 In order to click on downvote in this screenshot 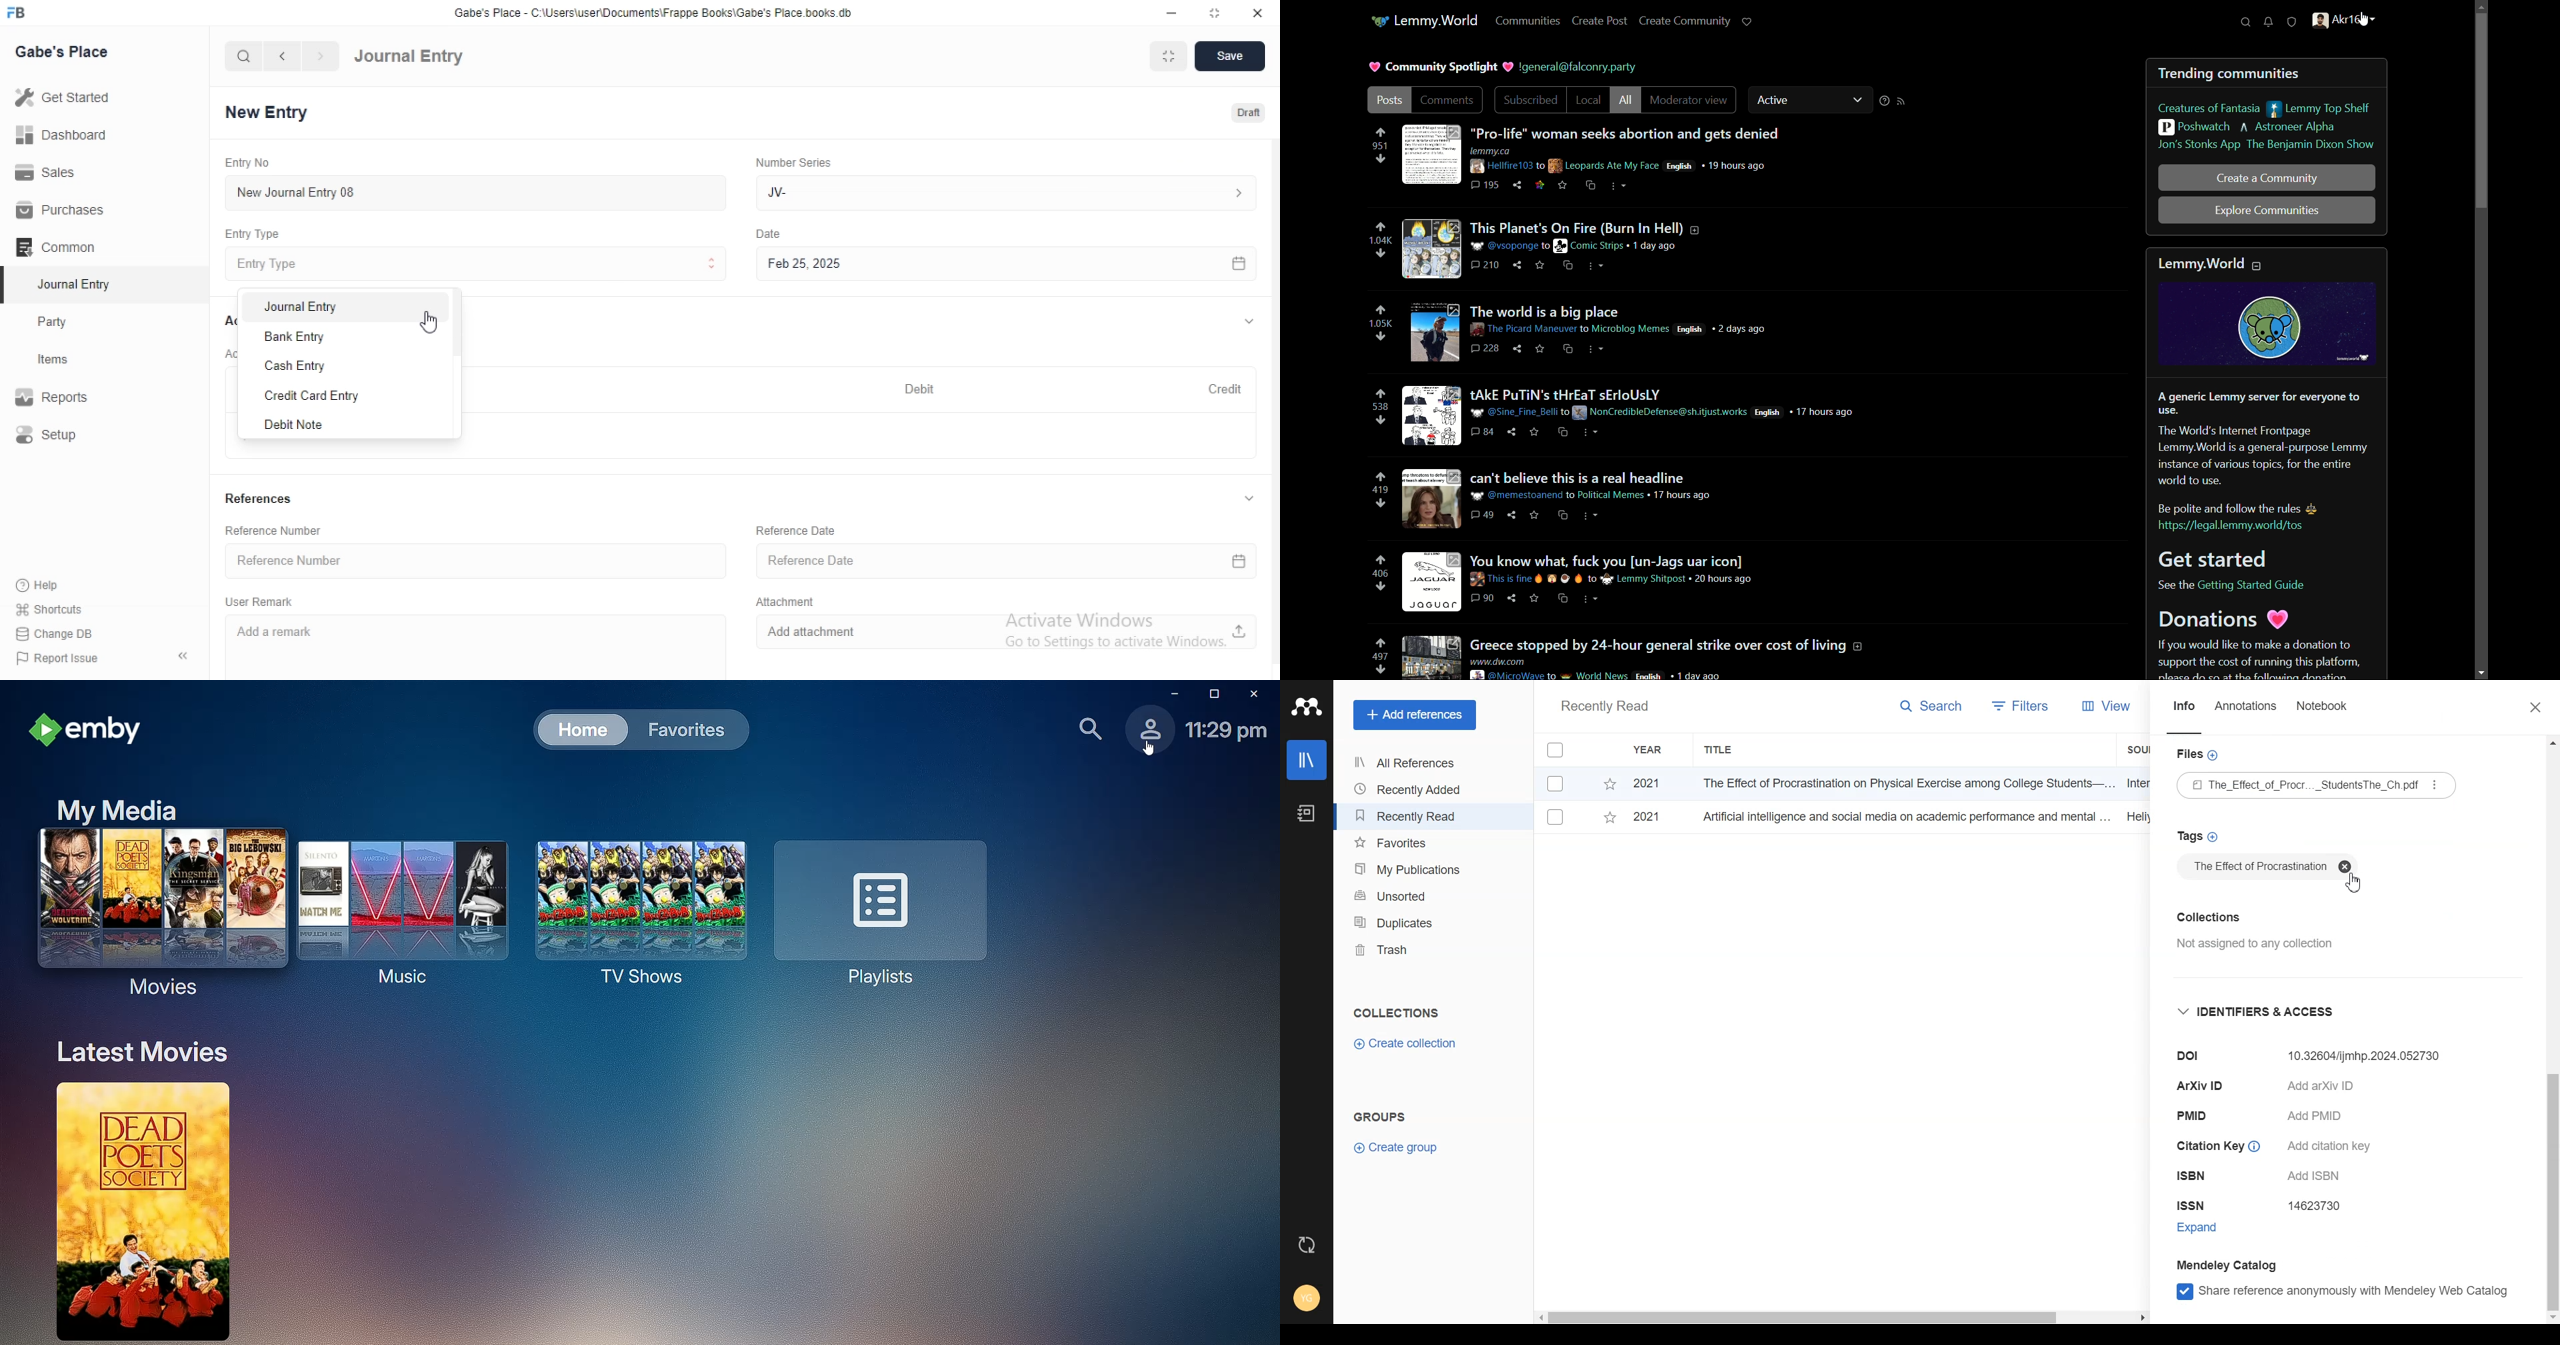, I will do `click(1381, 337)`.